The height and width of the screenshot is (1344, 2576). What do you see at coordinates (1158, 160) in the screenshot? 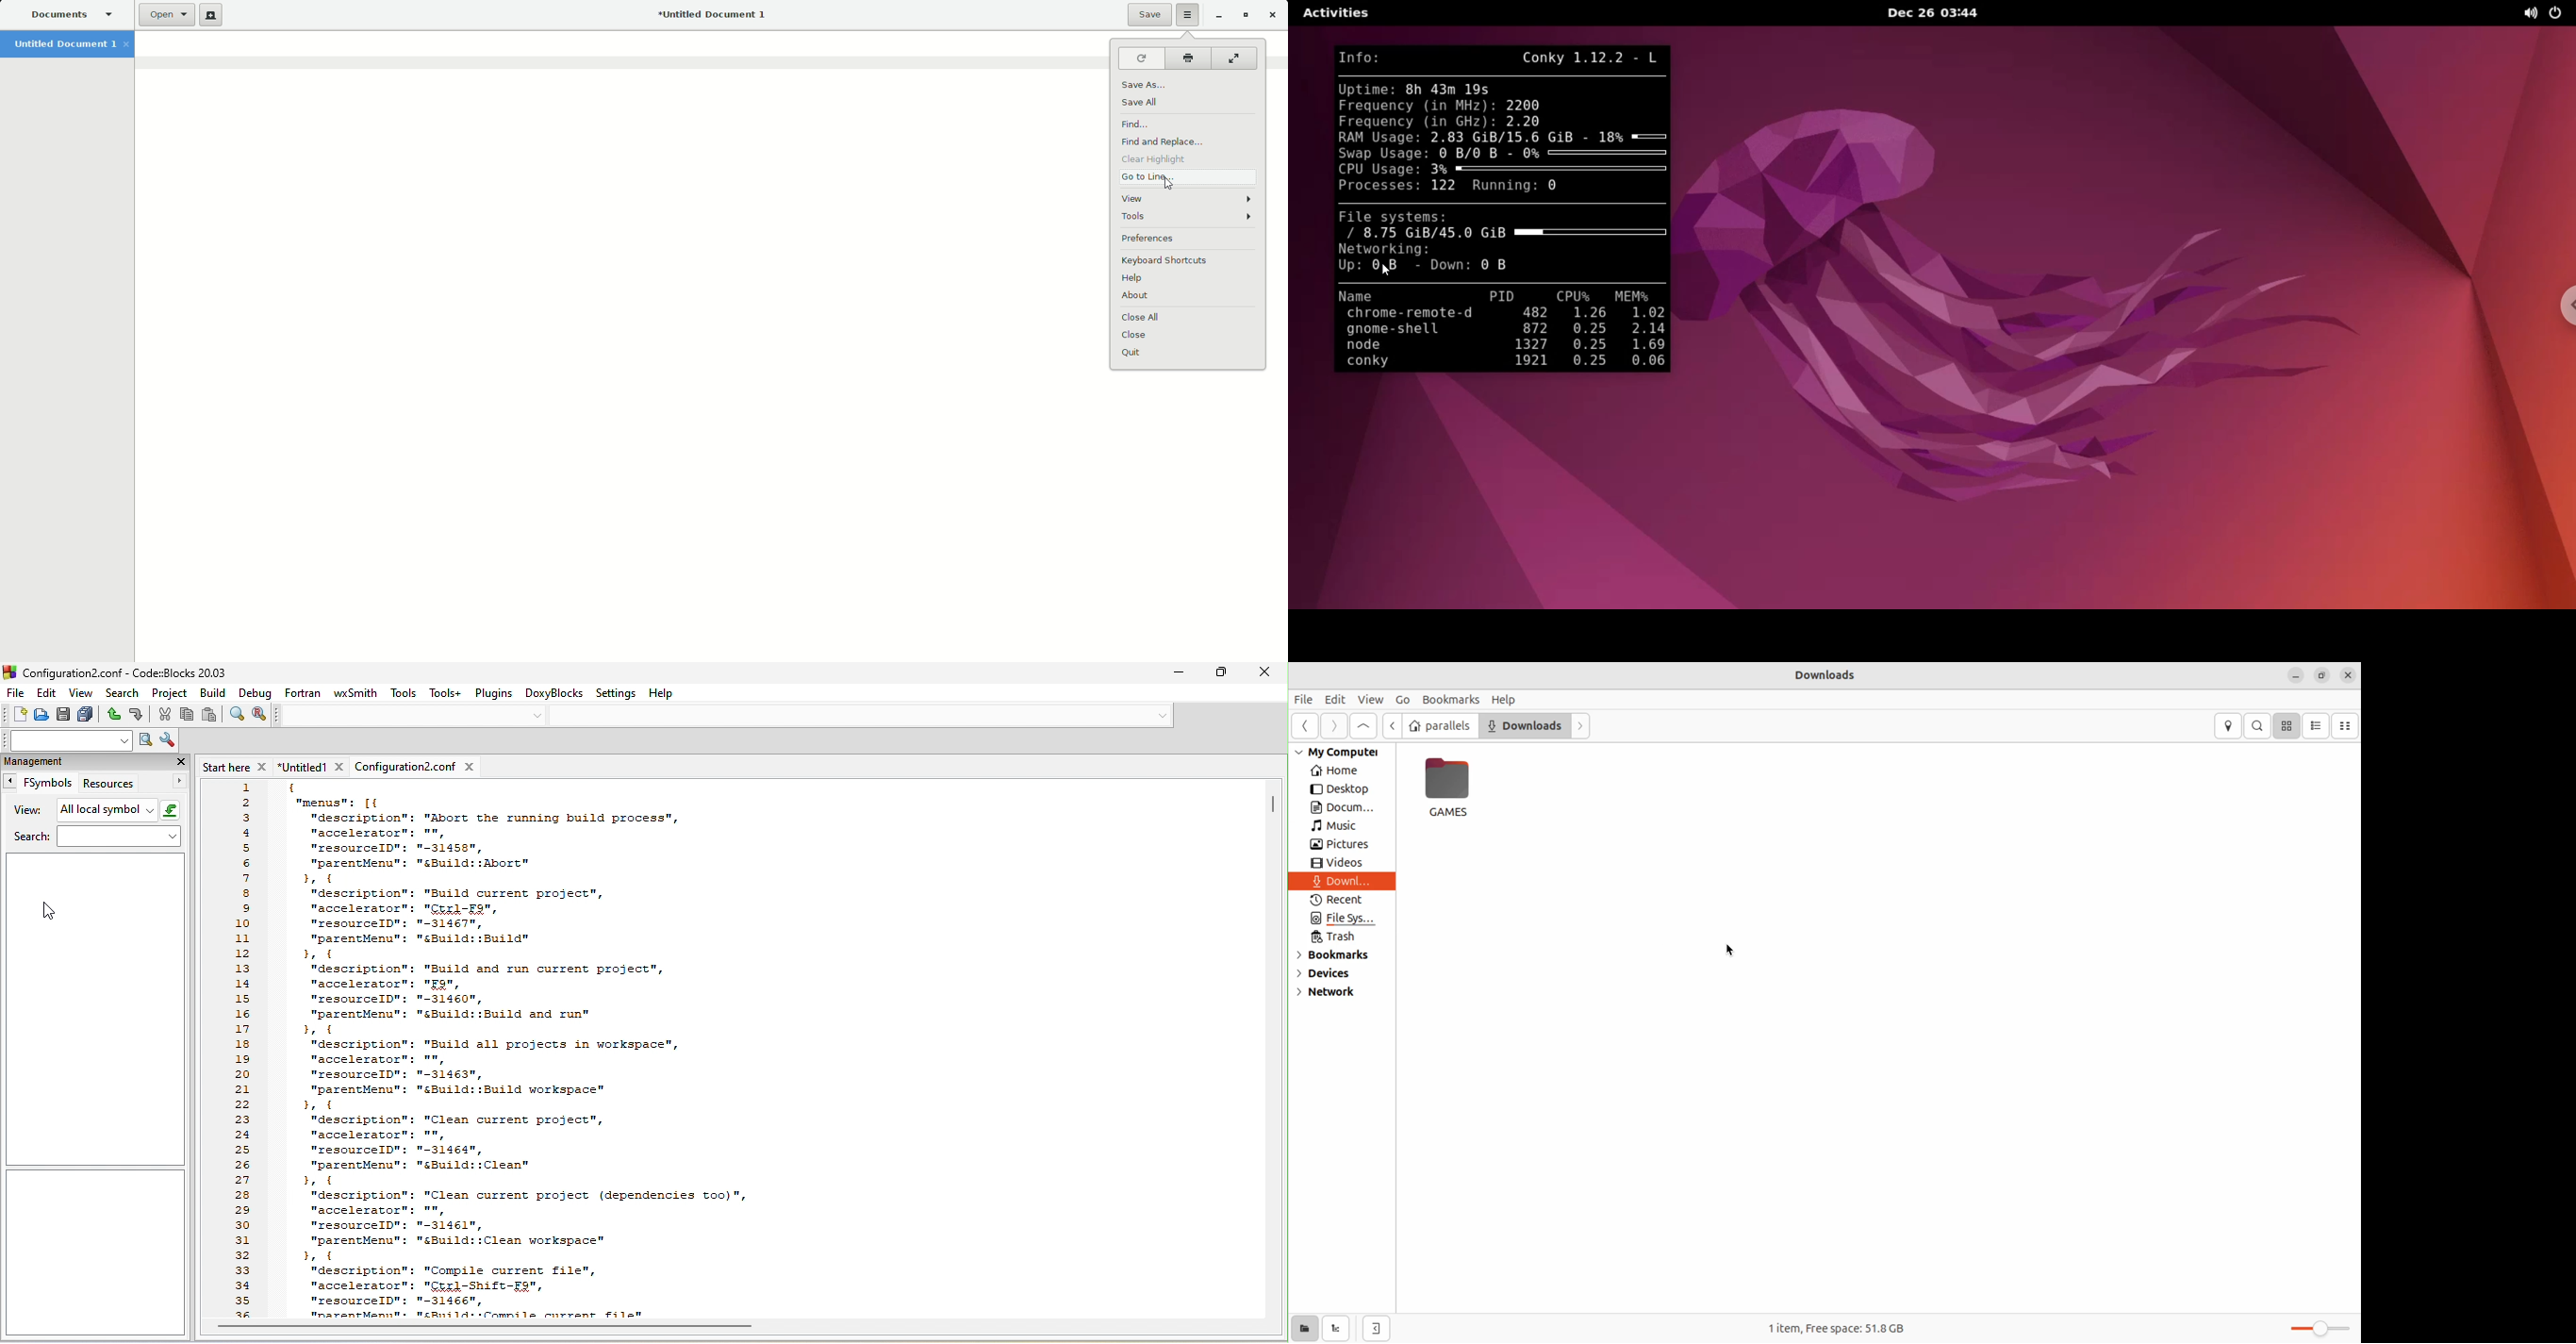
I see `Clear Highlight` at bounding box center [1158, 160].